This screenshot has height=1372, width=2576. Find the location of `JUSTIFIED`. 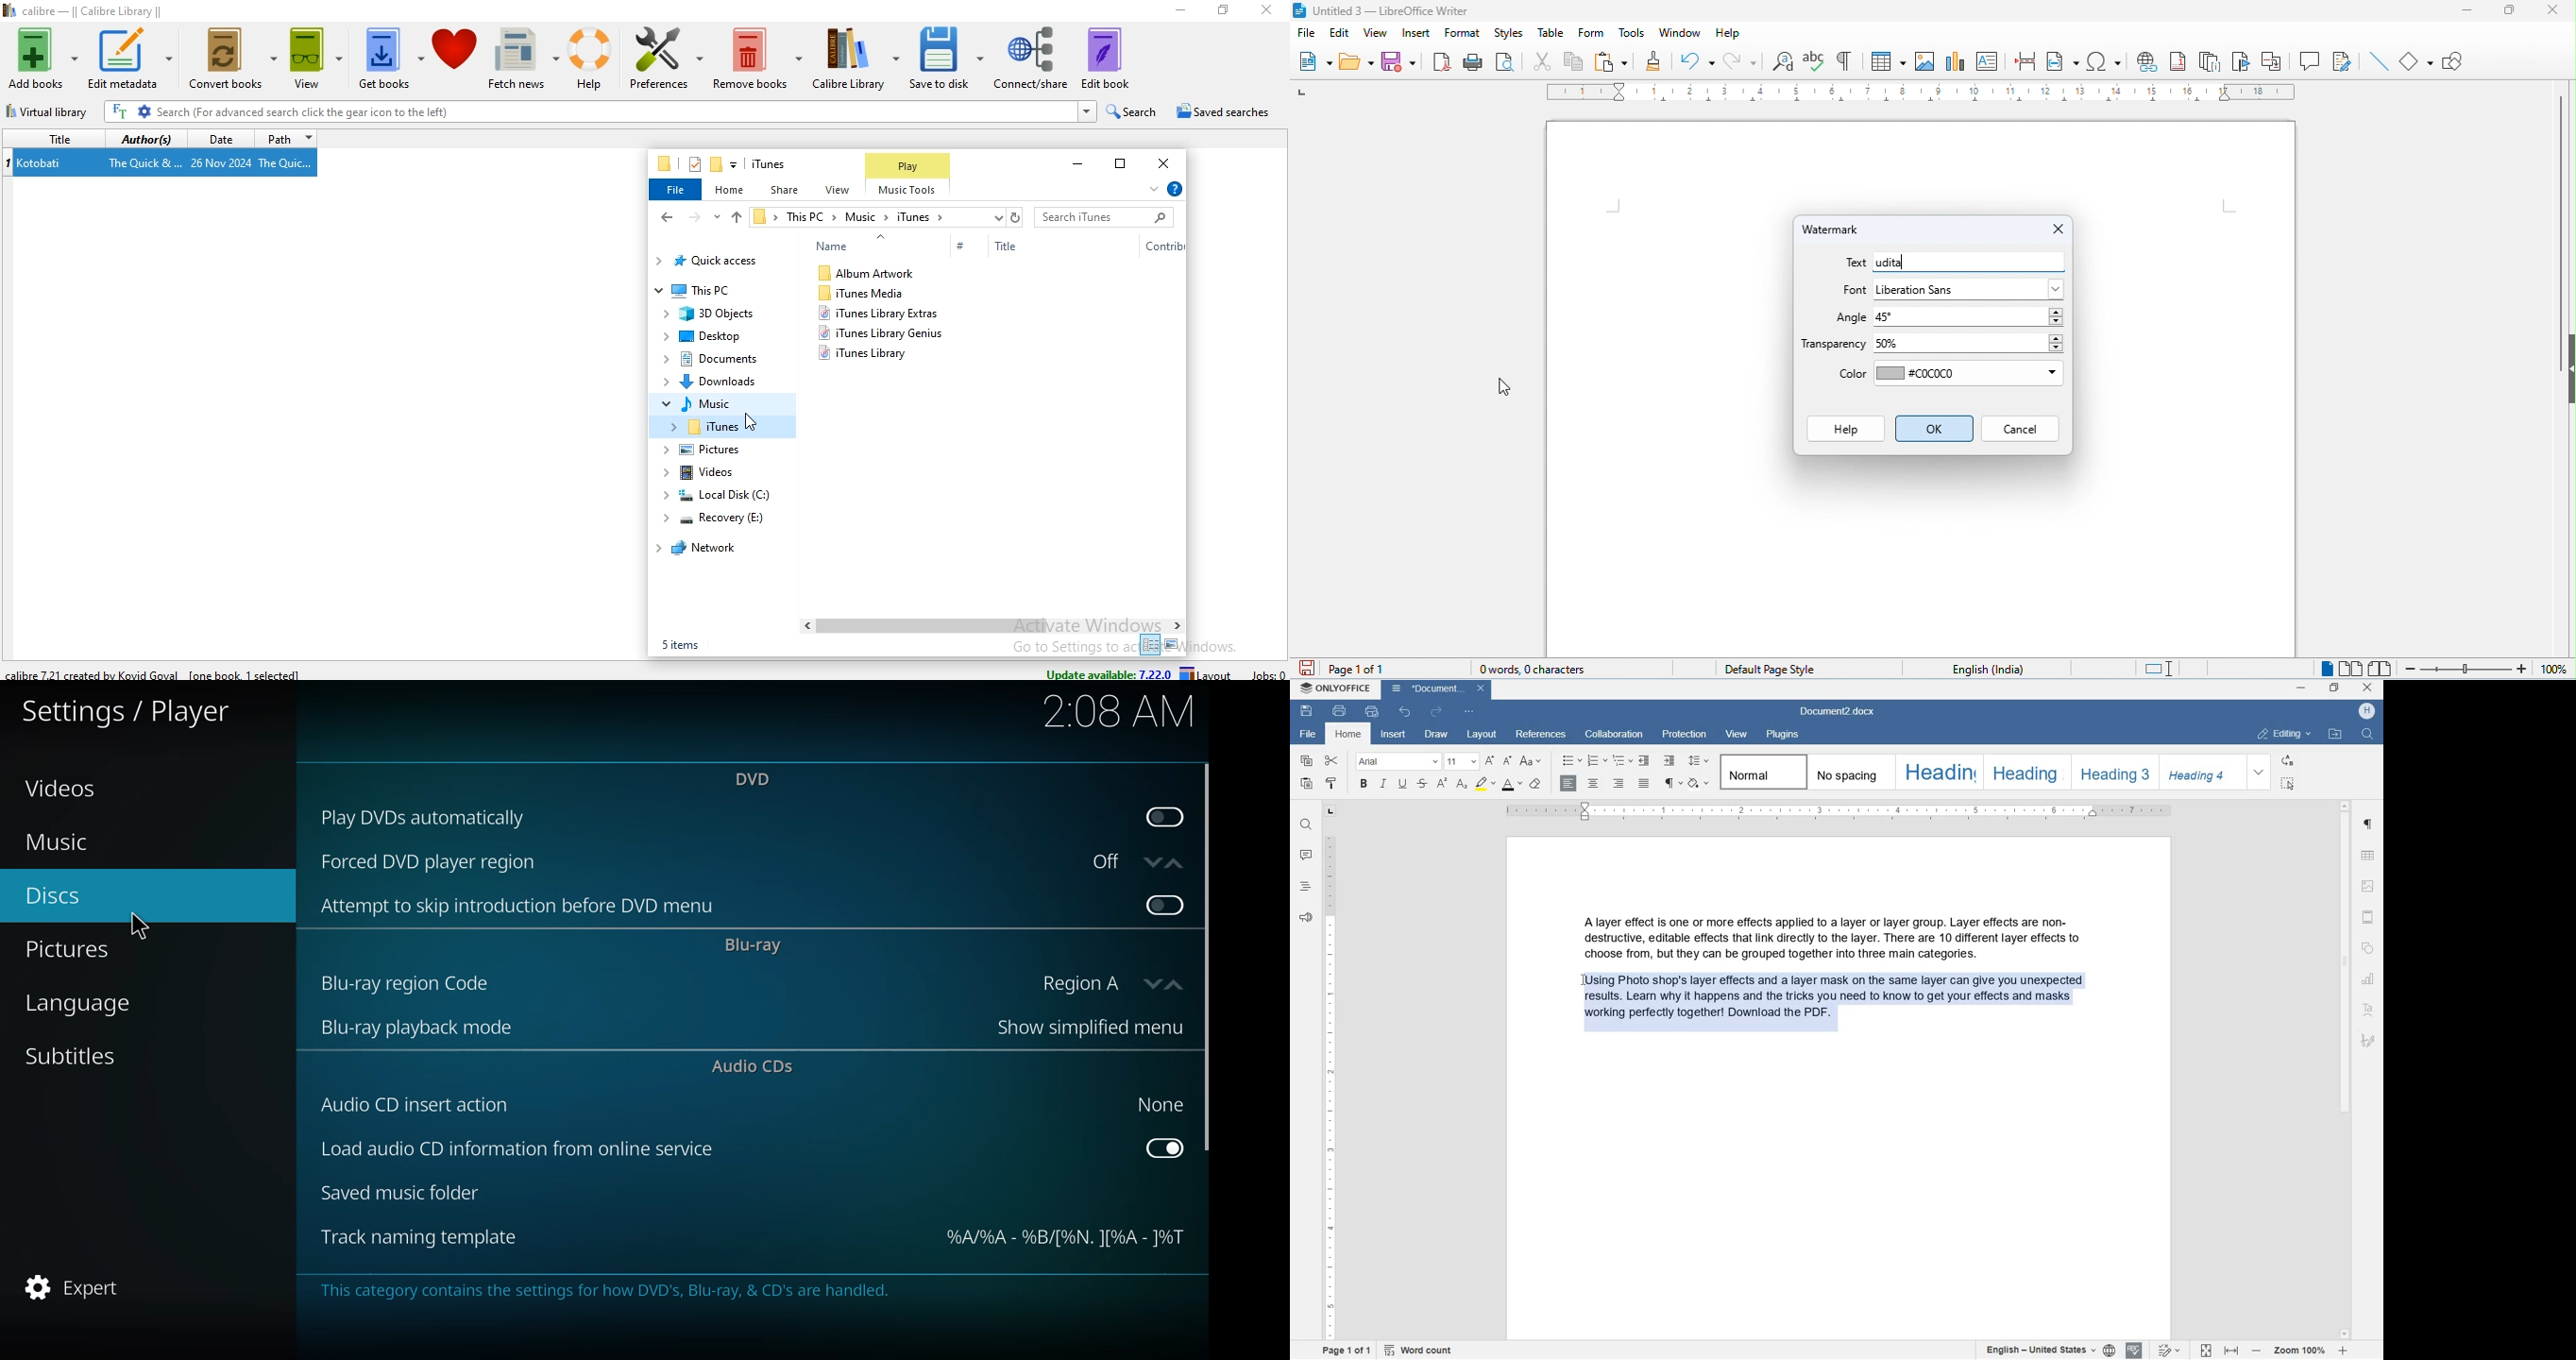

JUSTIFIED is located at coordinates (1644, 784).